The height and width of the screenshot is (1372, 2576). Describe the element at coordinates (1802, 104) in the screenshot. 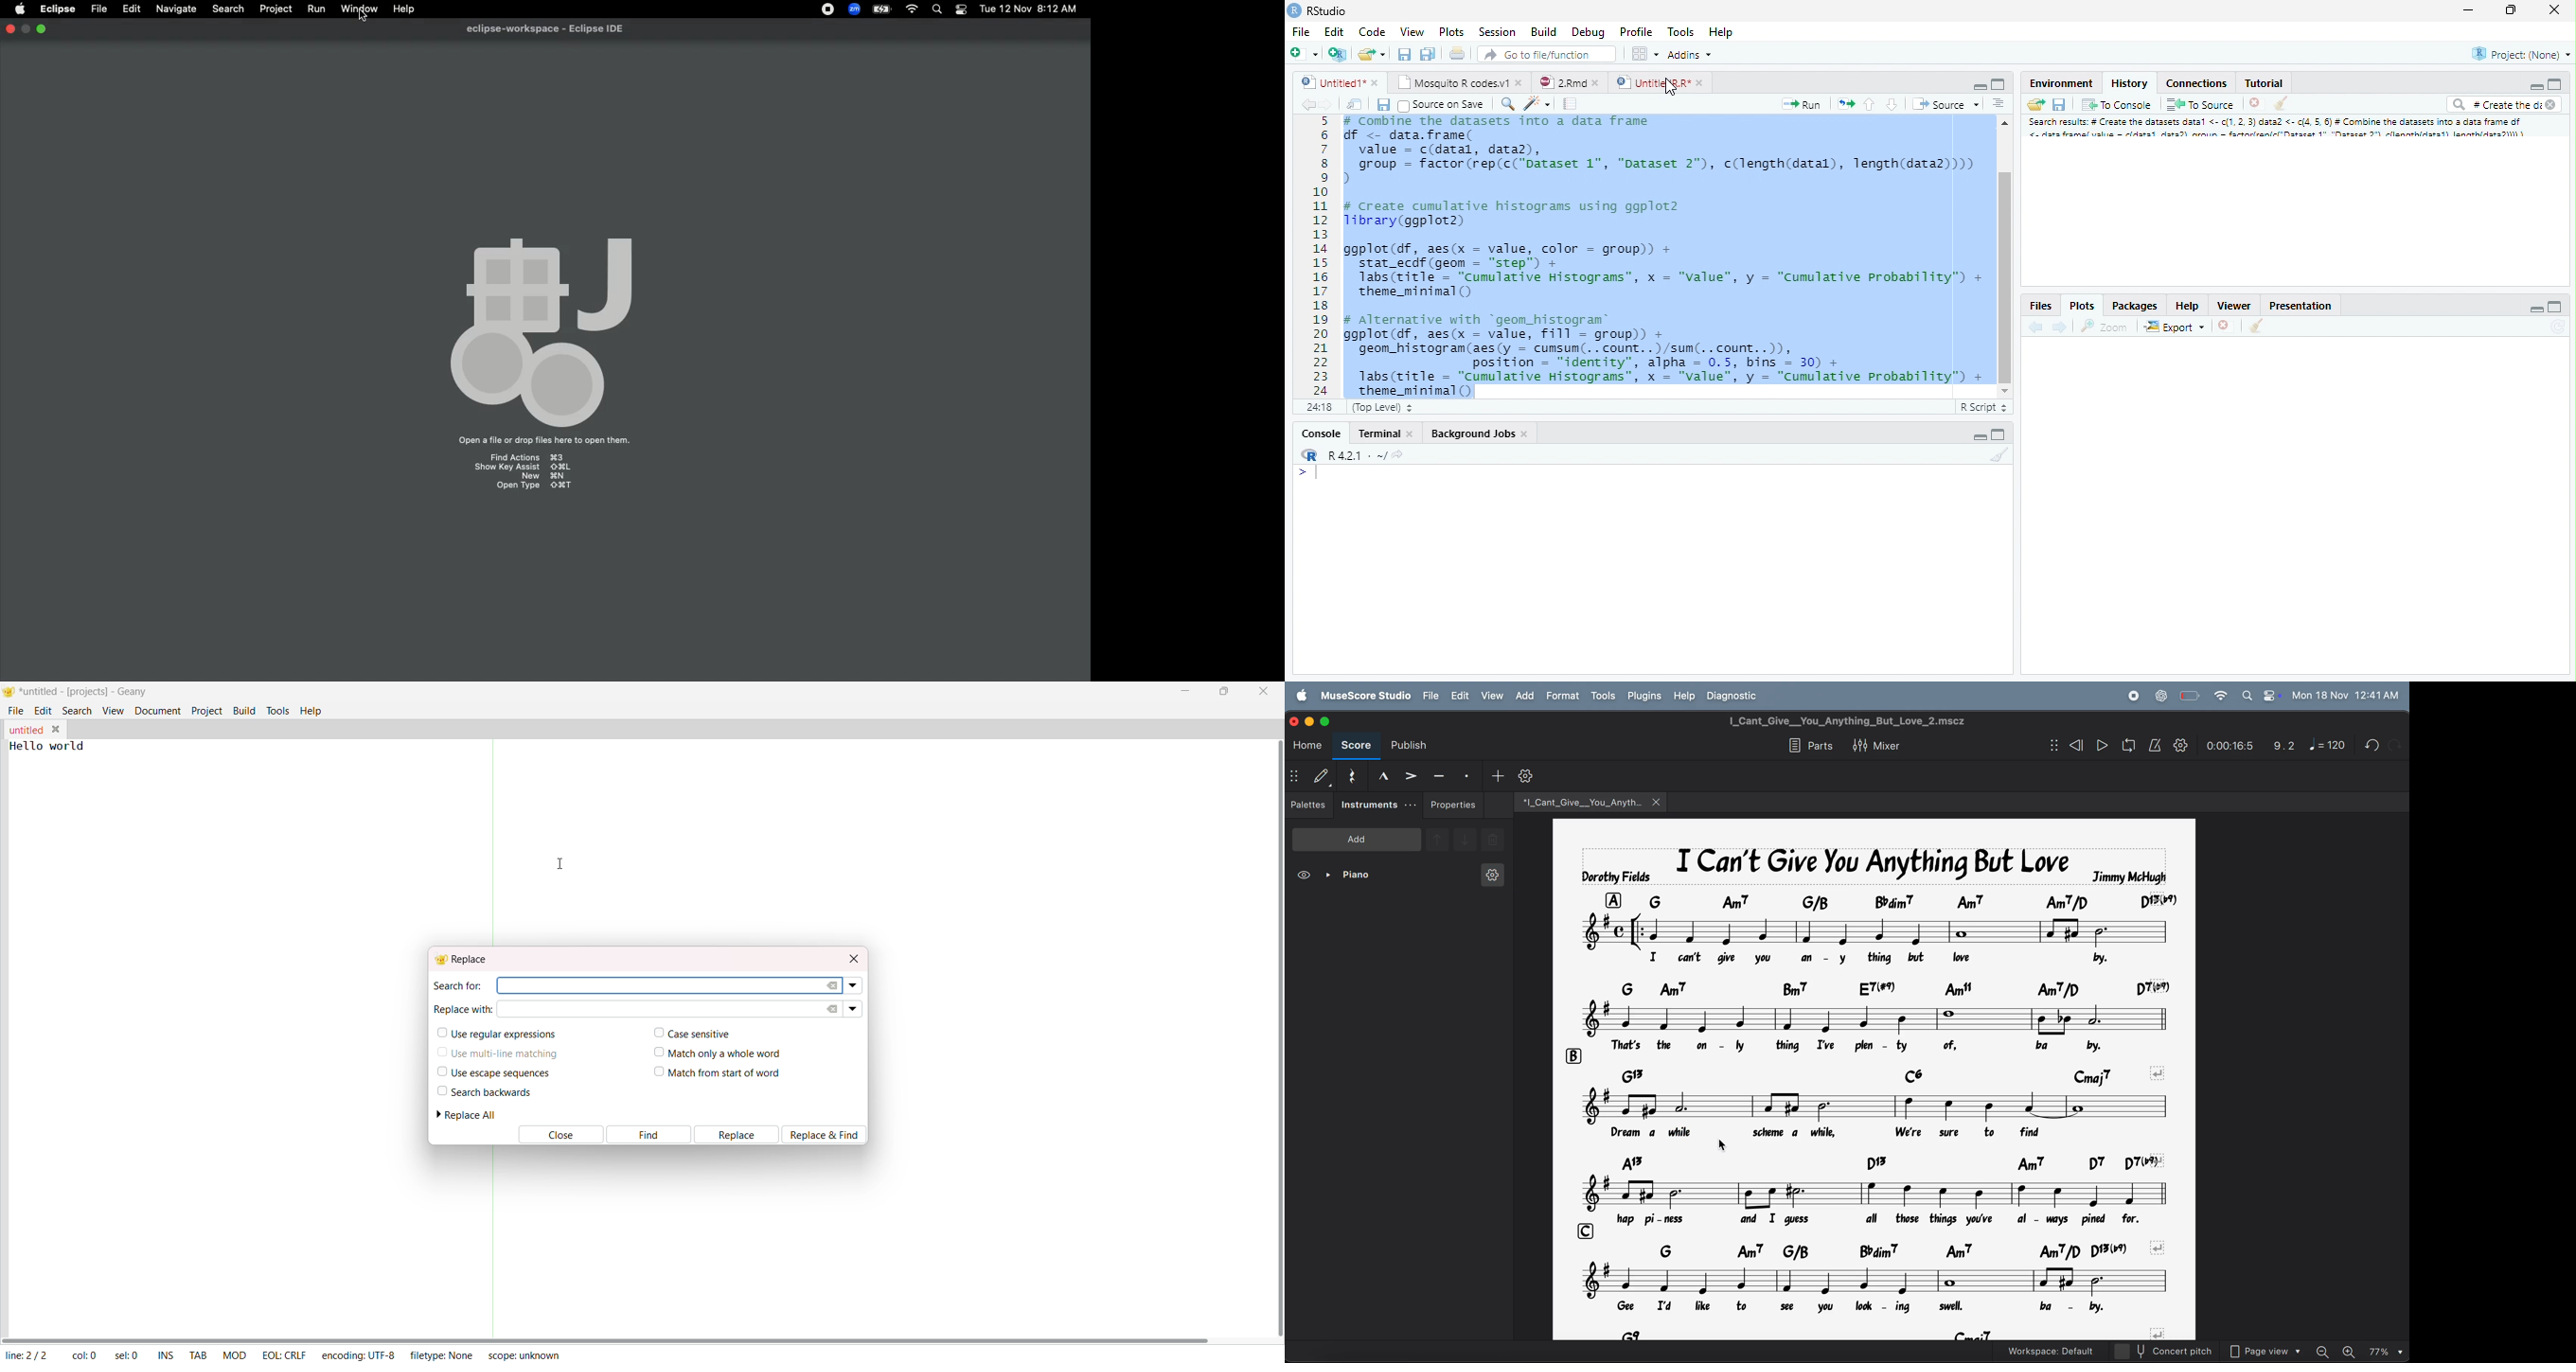

I see `Run` at that location.